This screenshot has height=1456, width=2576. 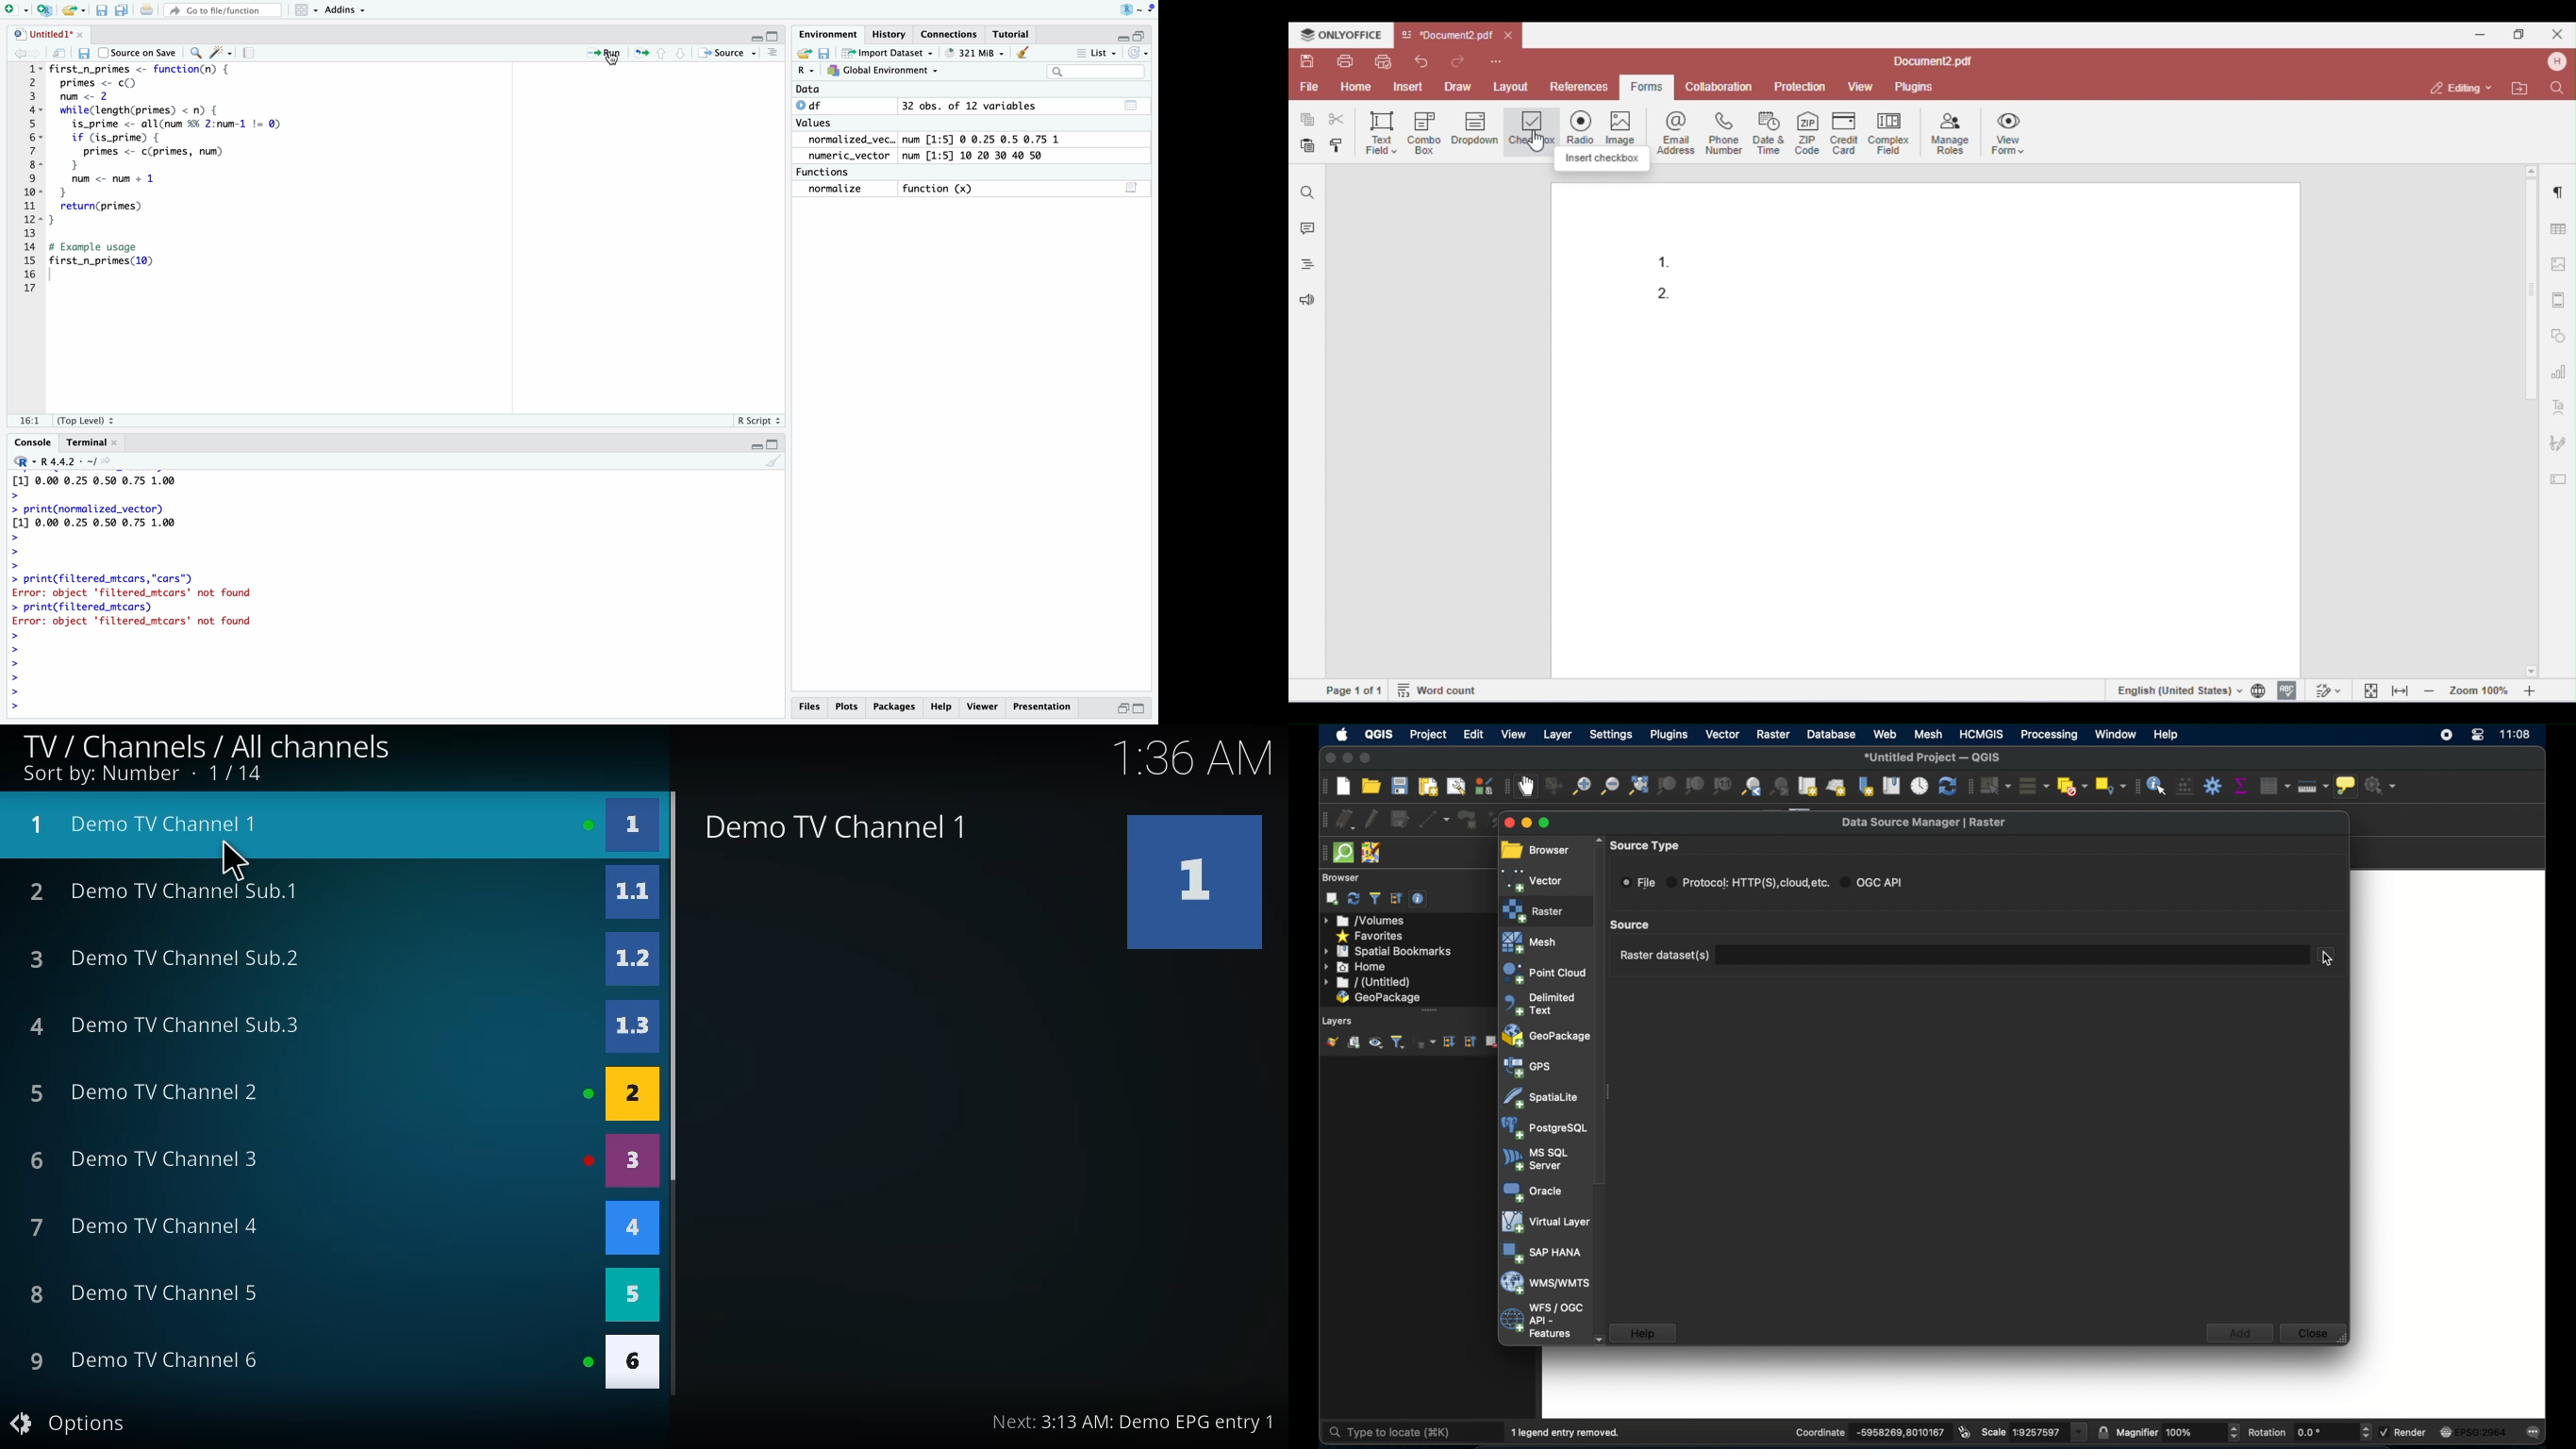 I want to click on user, so click(x=1127, y=8).